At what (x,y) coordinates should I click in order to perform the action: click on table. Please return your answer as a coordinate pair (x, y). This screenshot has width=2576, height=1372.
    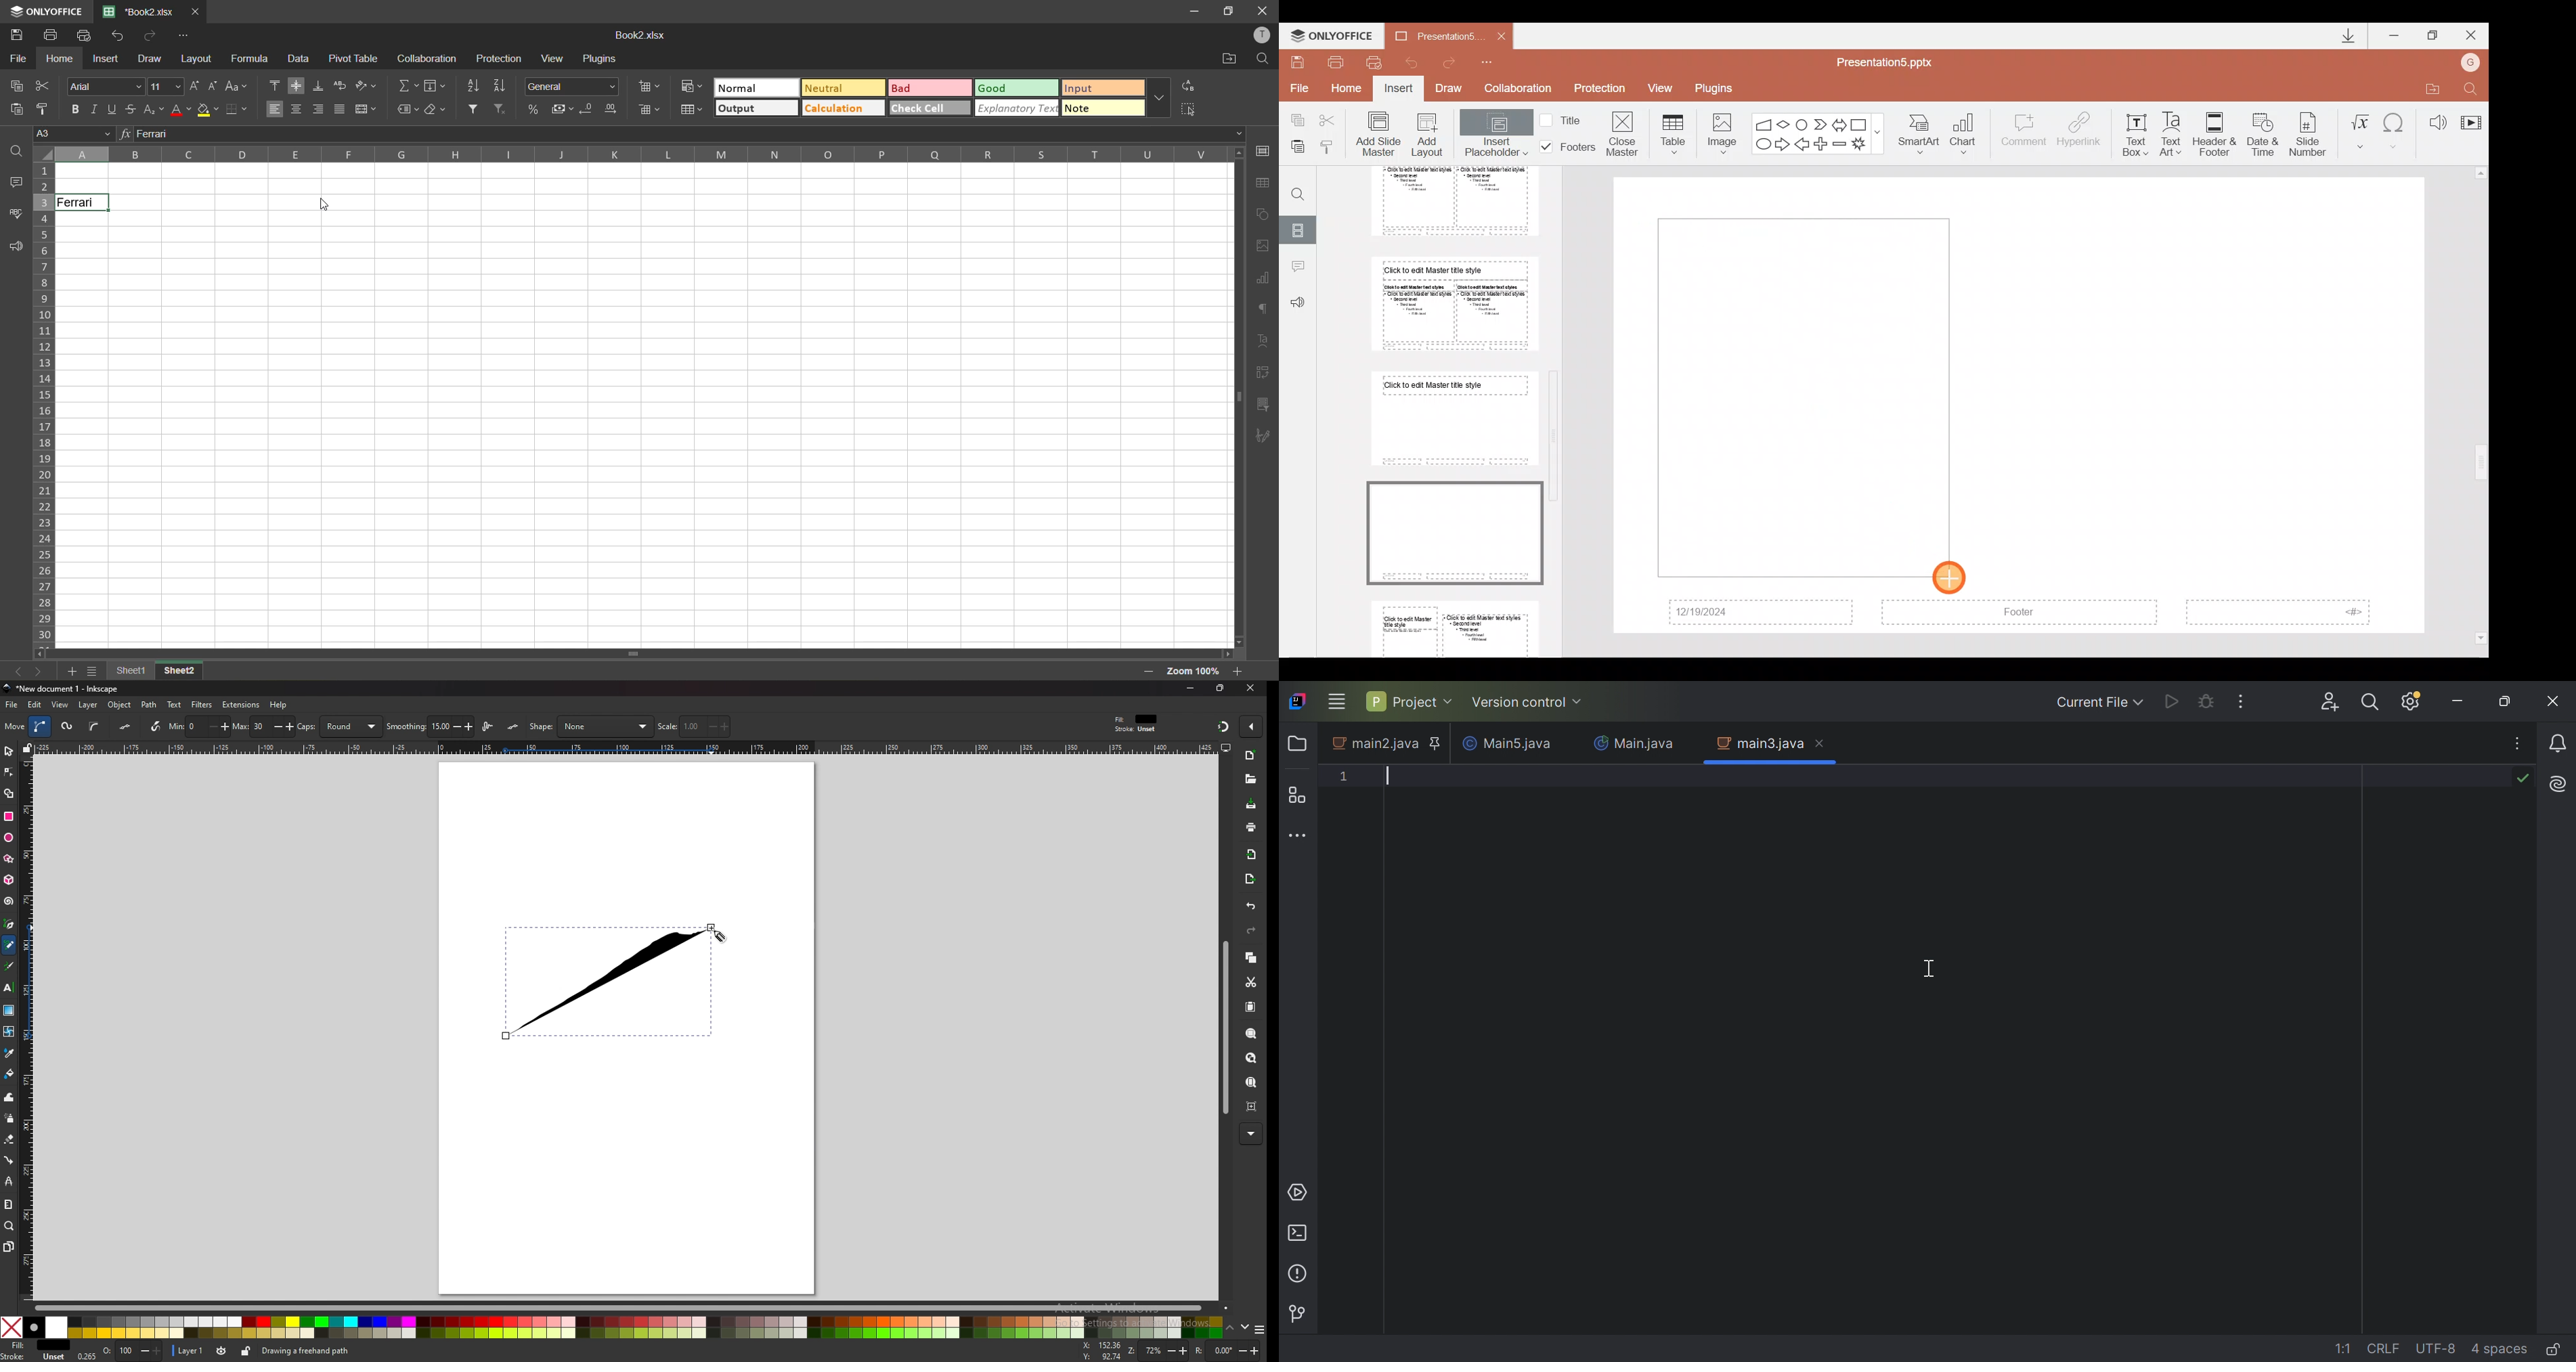
    Looking at the image, I should click on (1264, 183).